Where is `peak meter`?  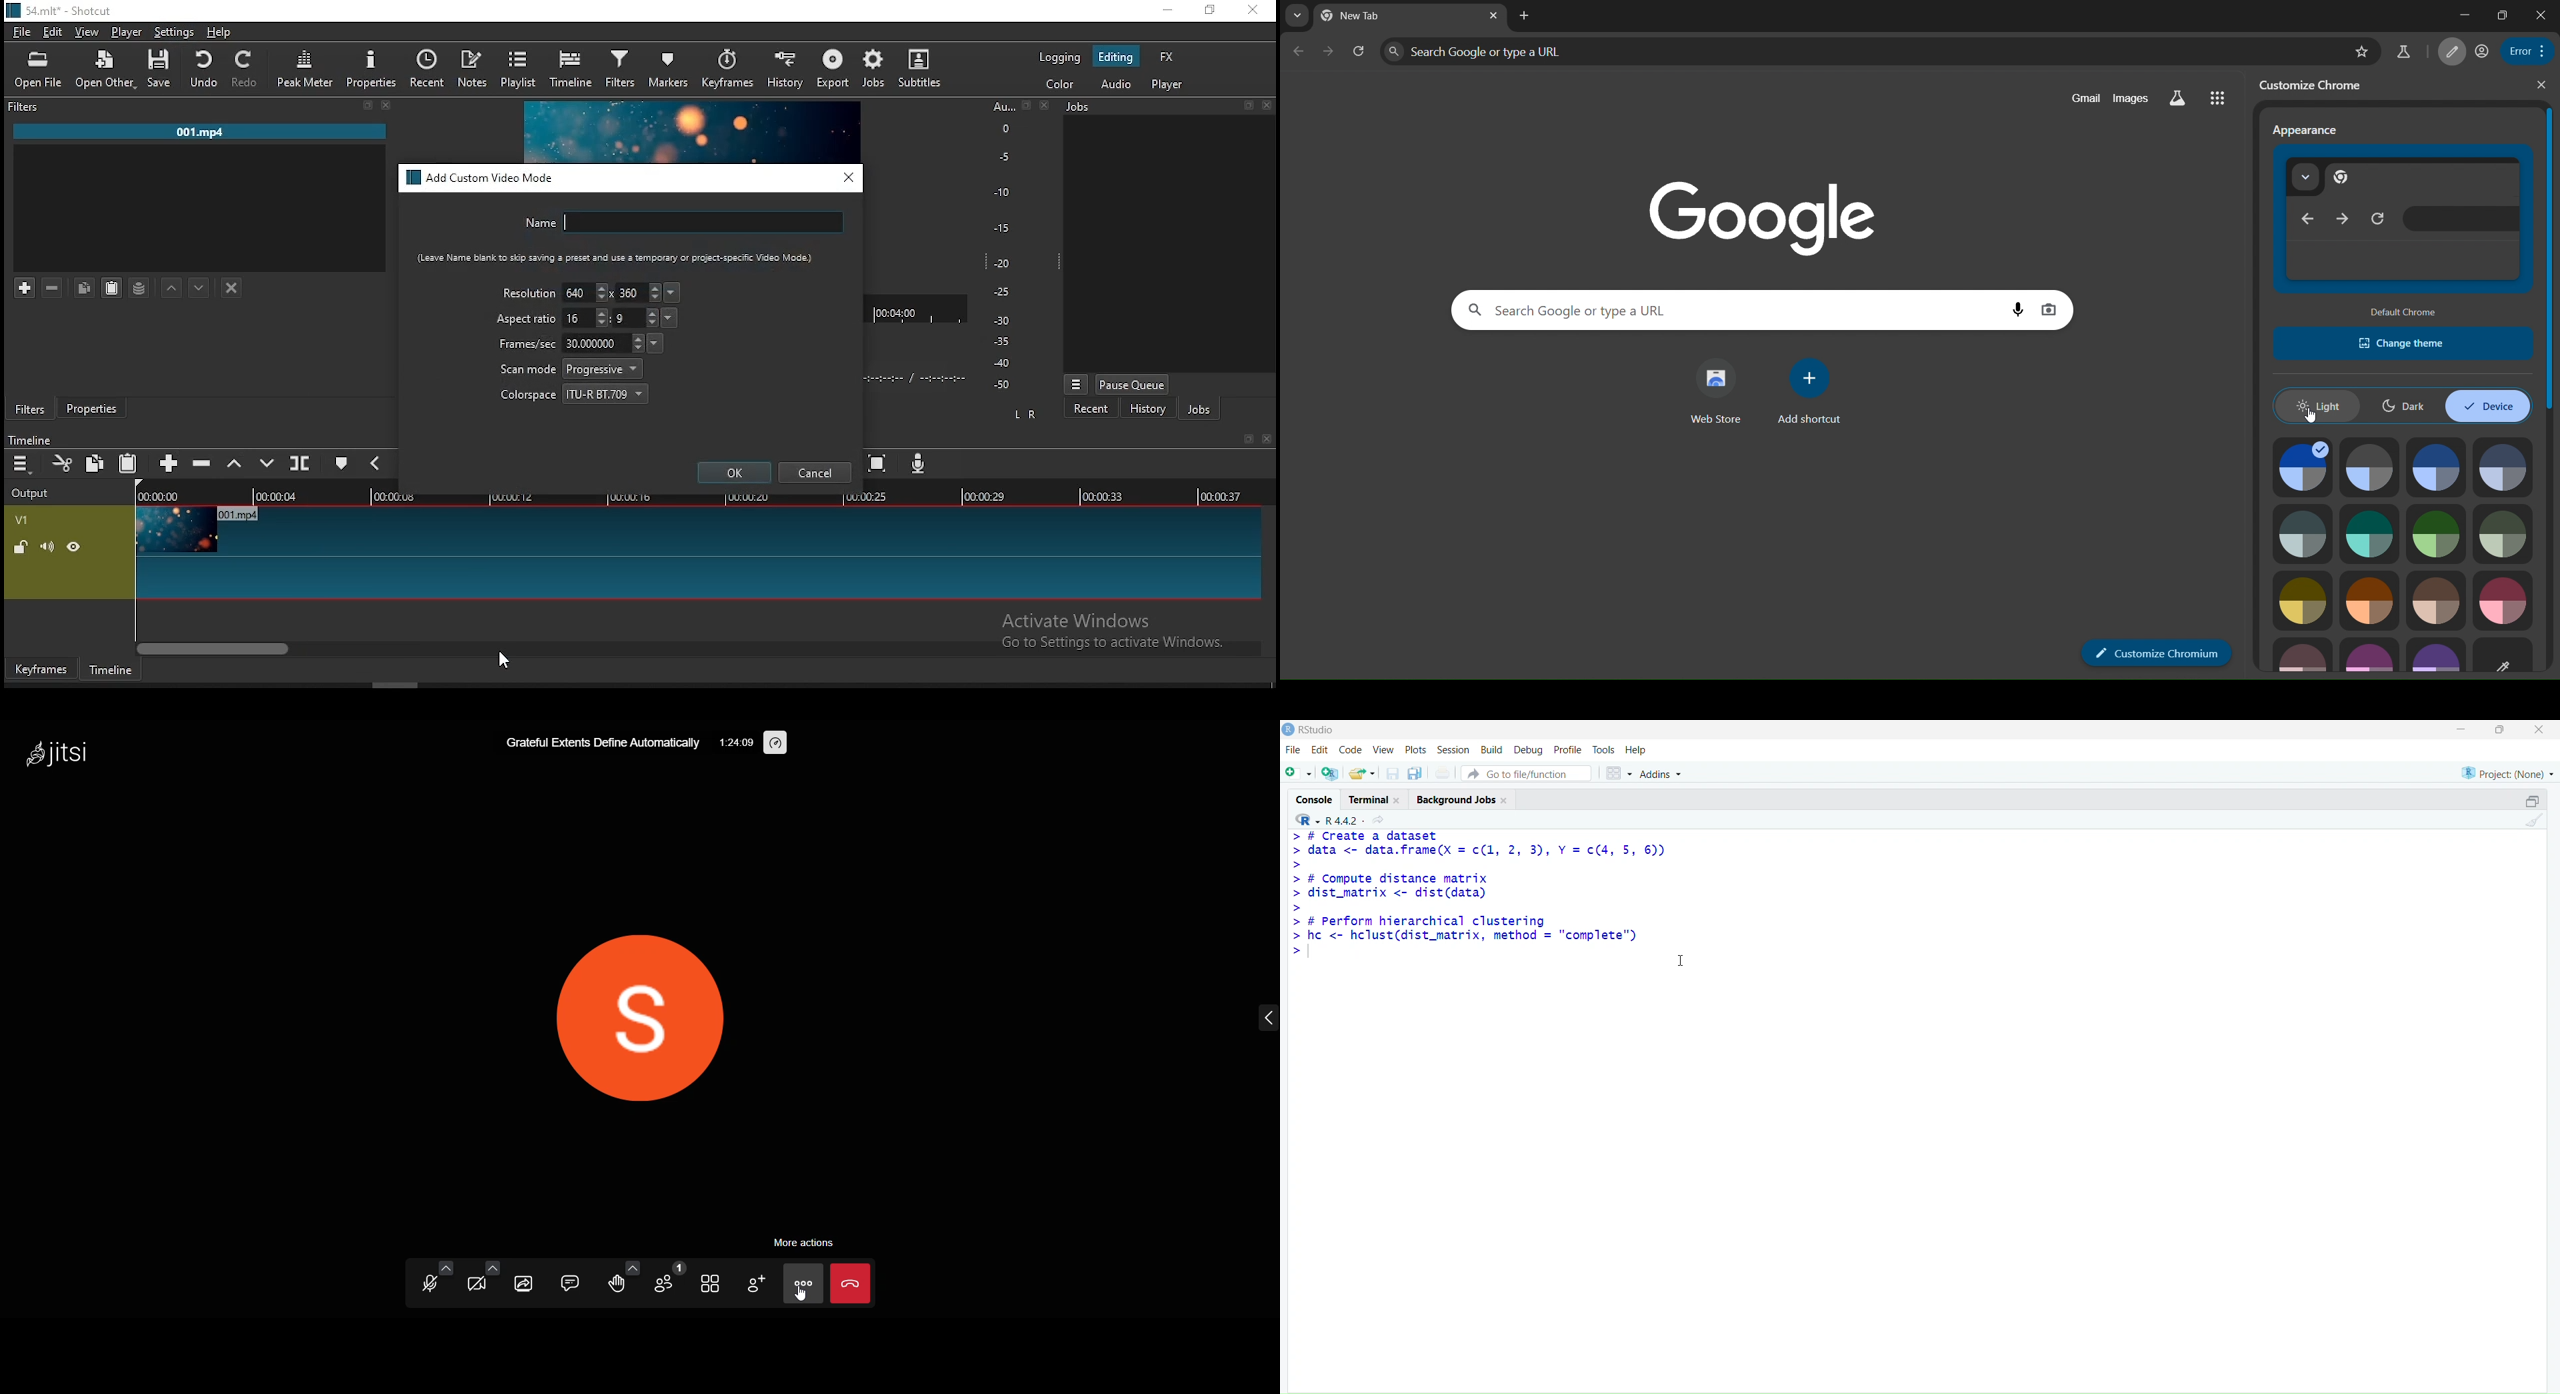
peak meter is located at coordinates (305, 69).